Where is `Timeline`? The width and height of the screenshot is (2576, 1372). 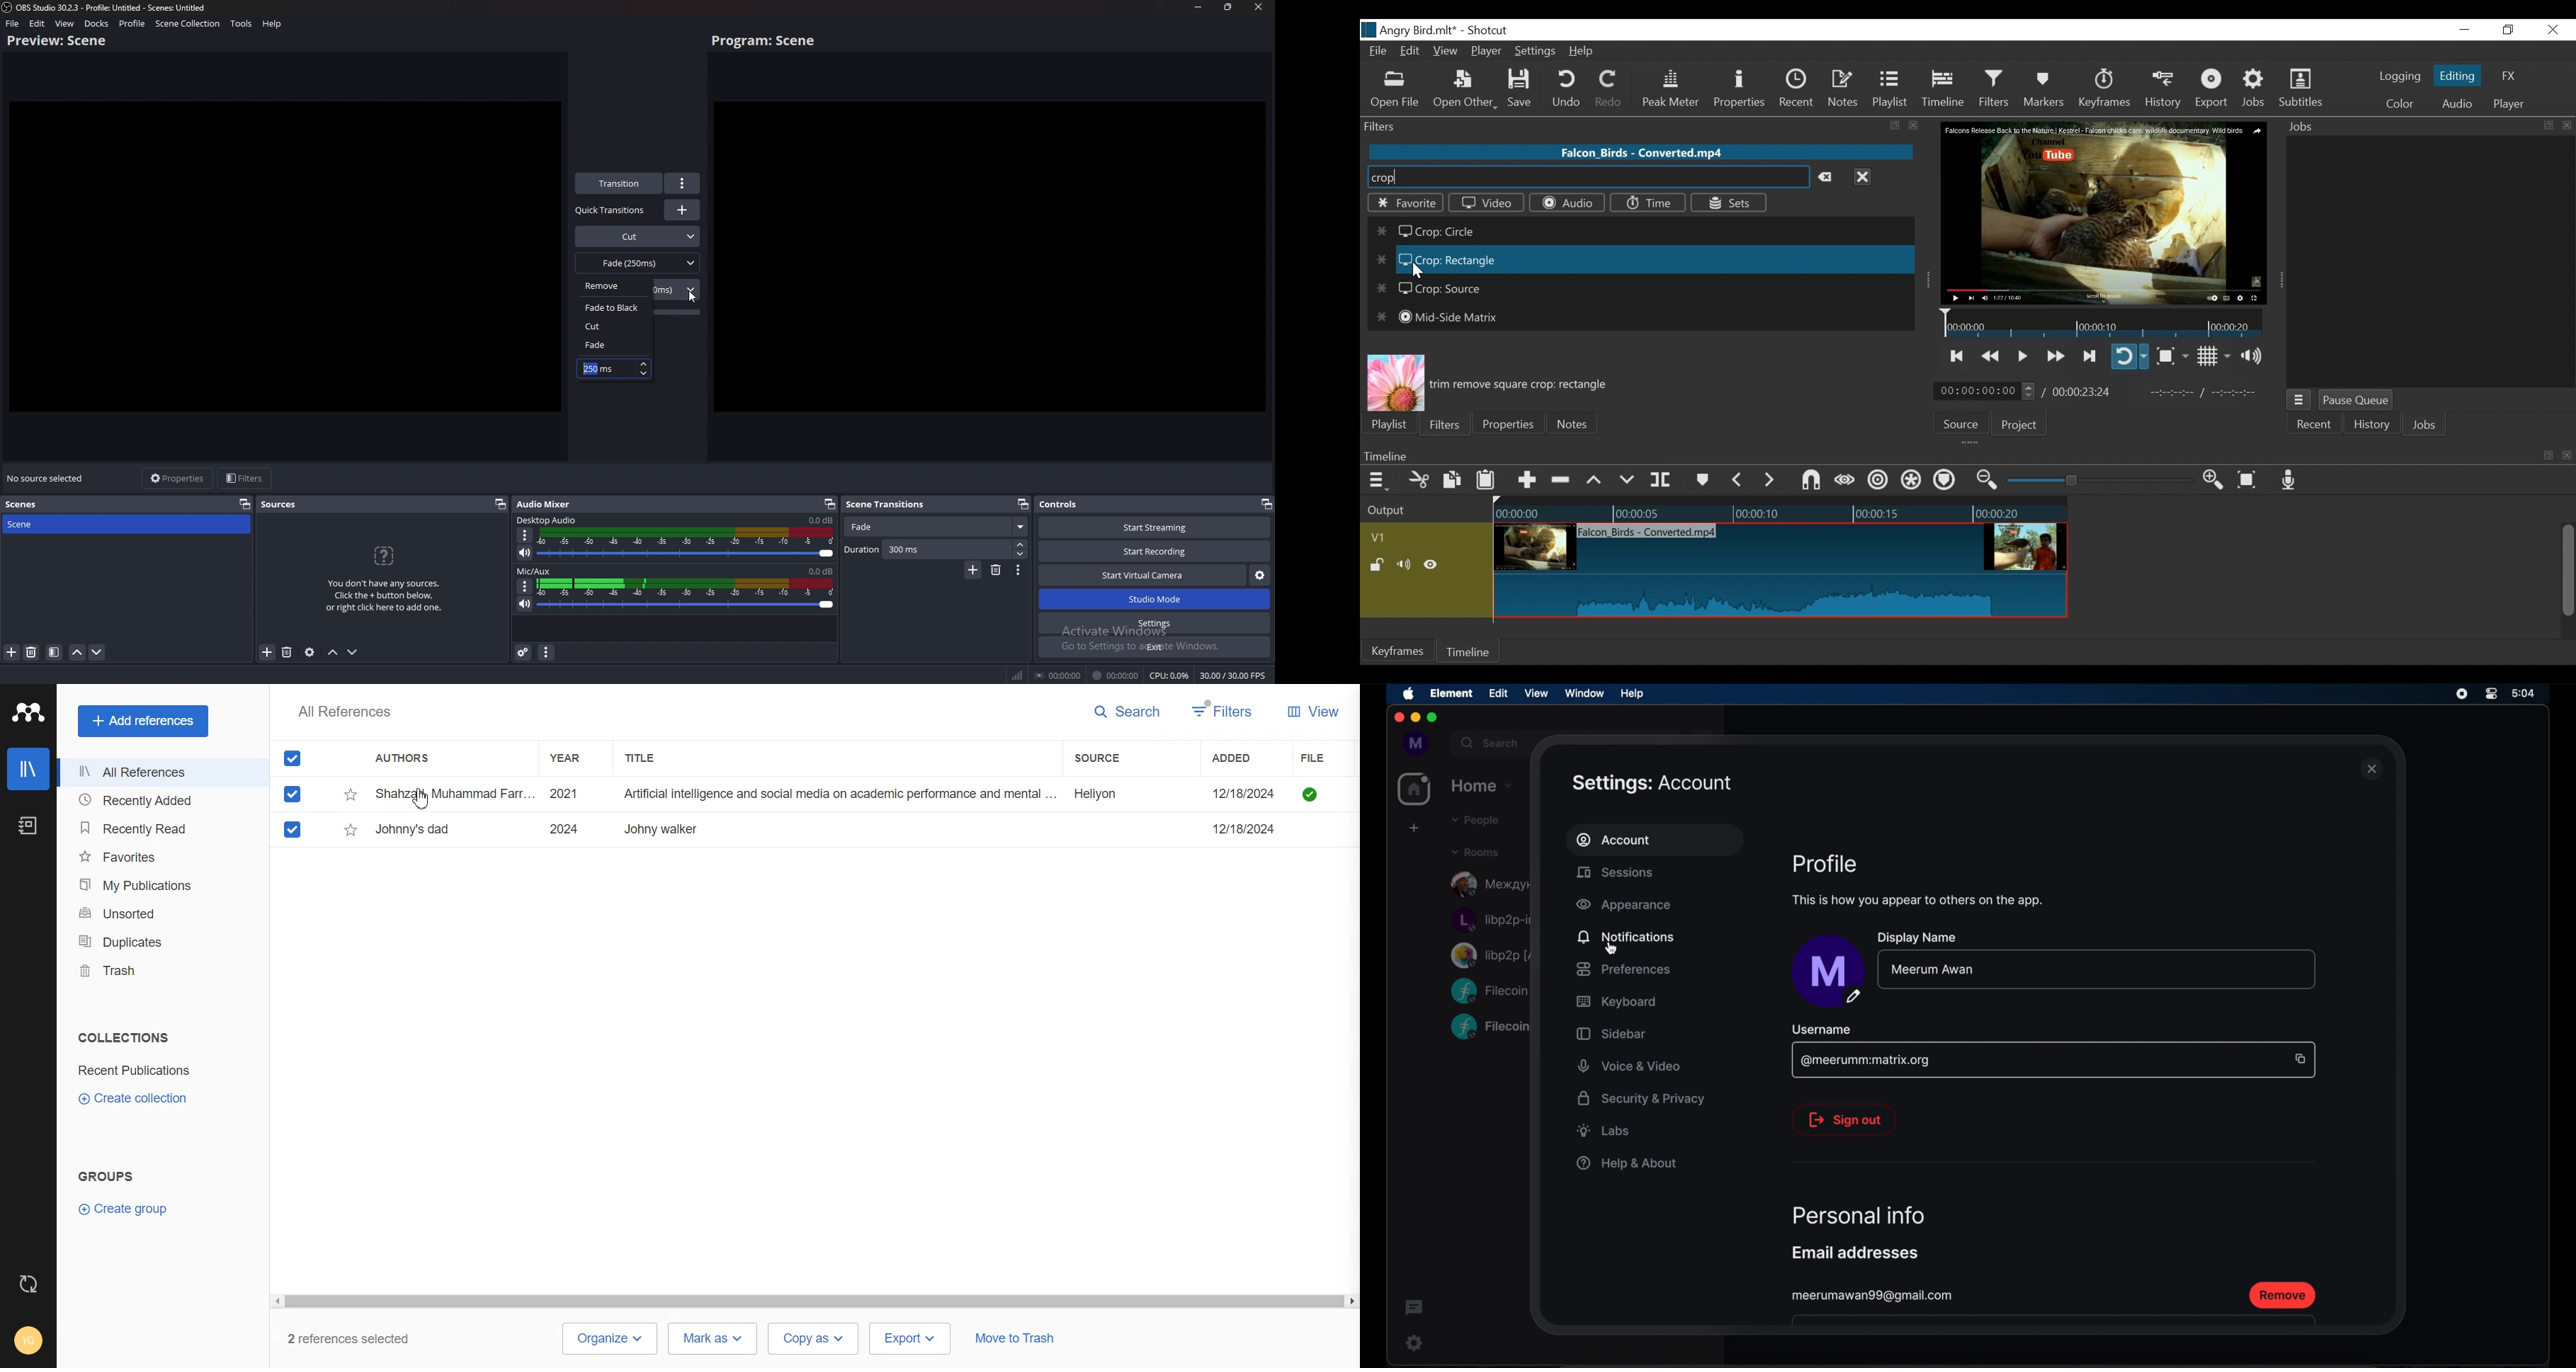 Timeline is located at coordinates (1469, 652).